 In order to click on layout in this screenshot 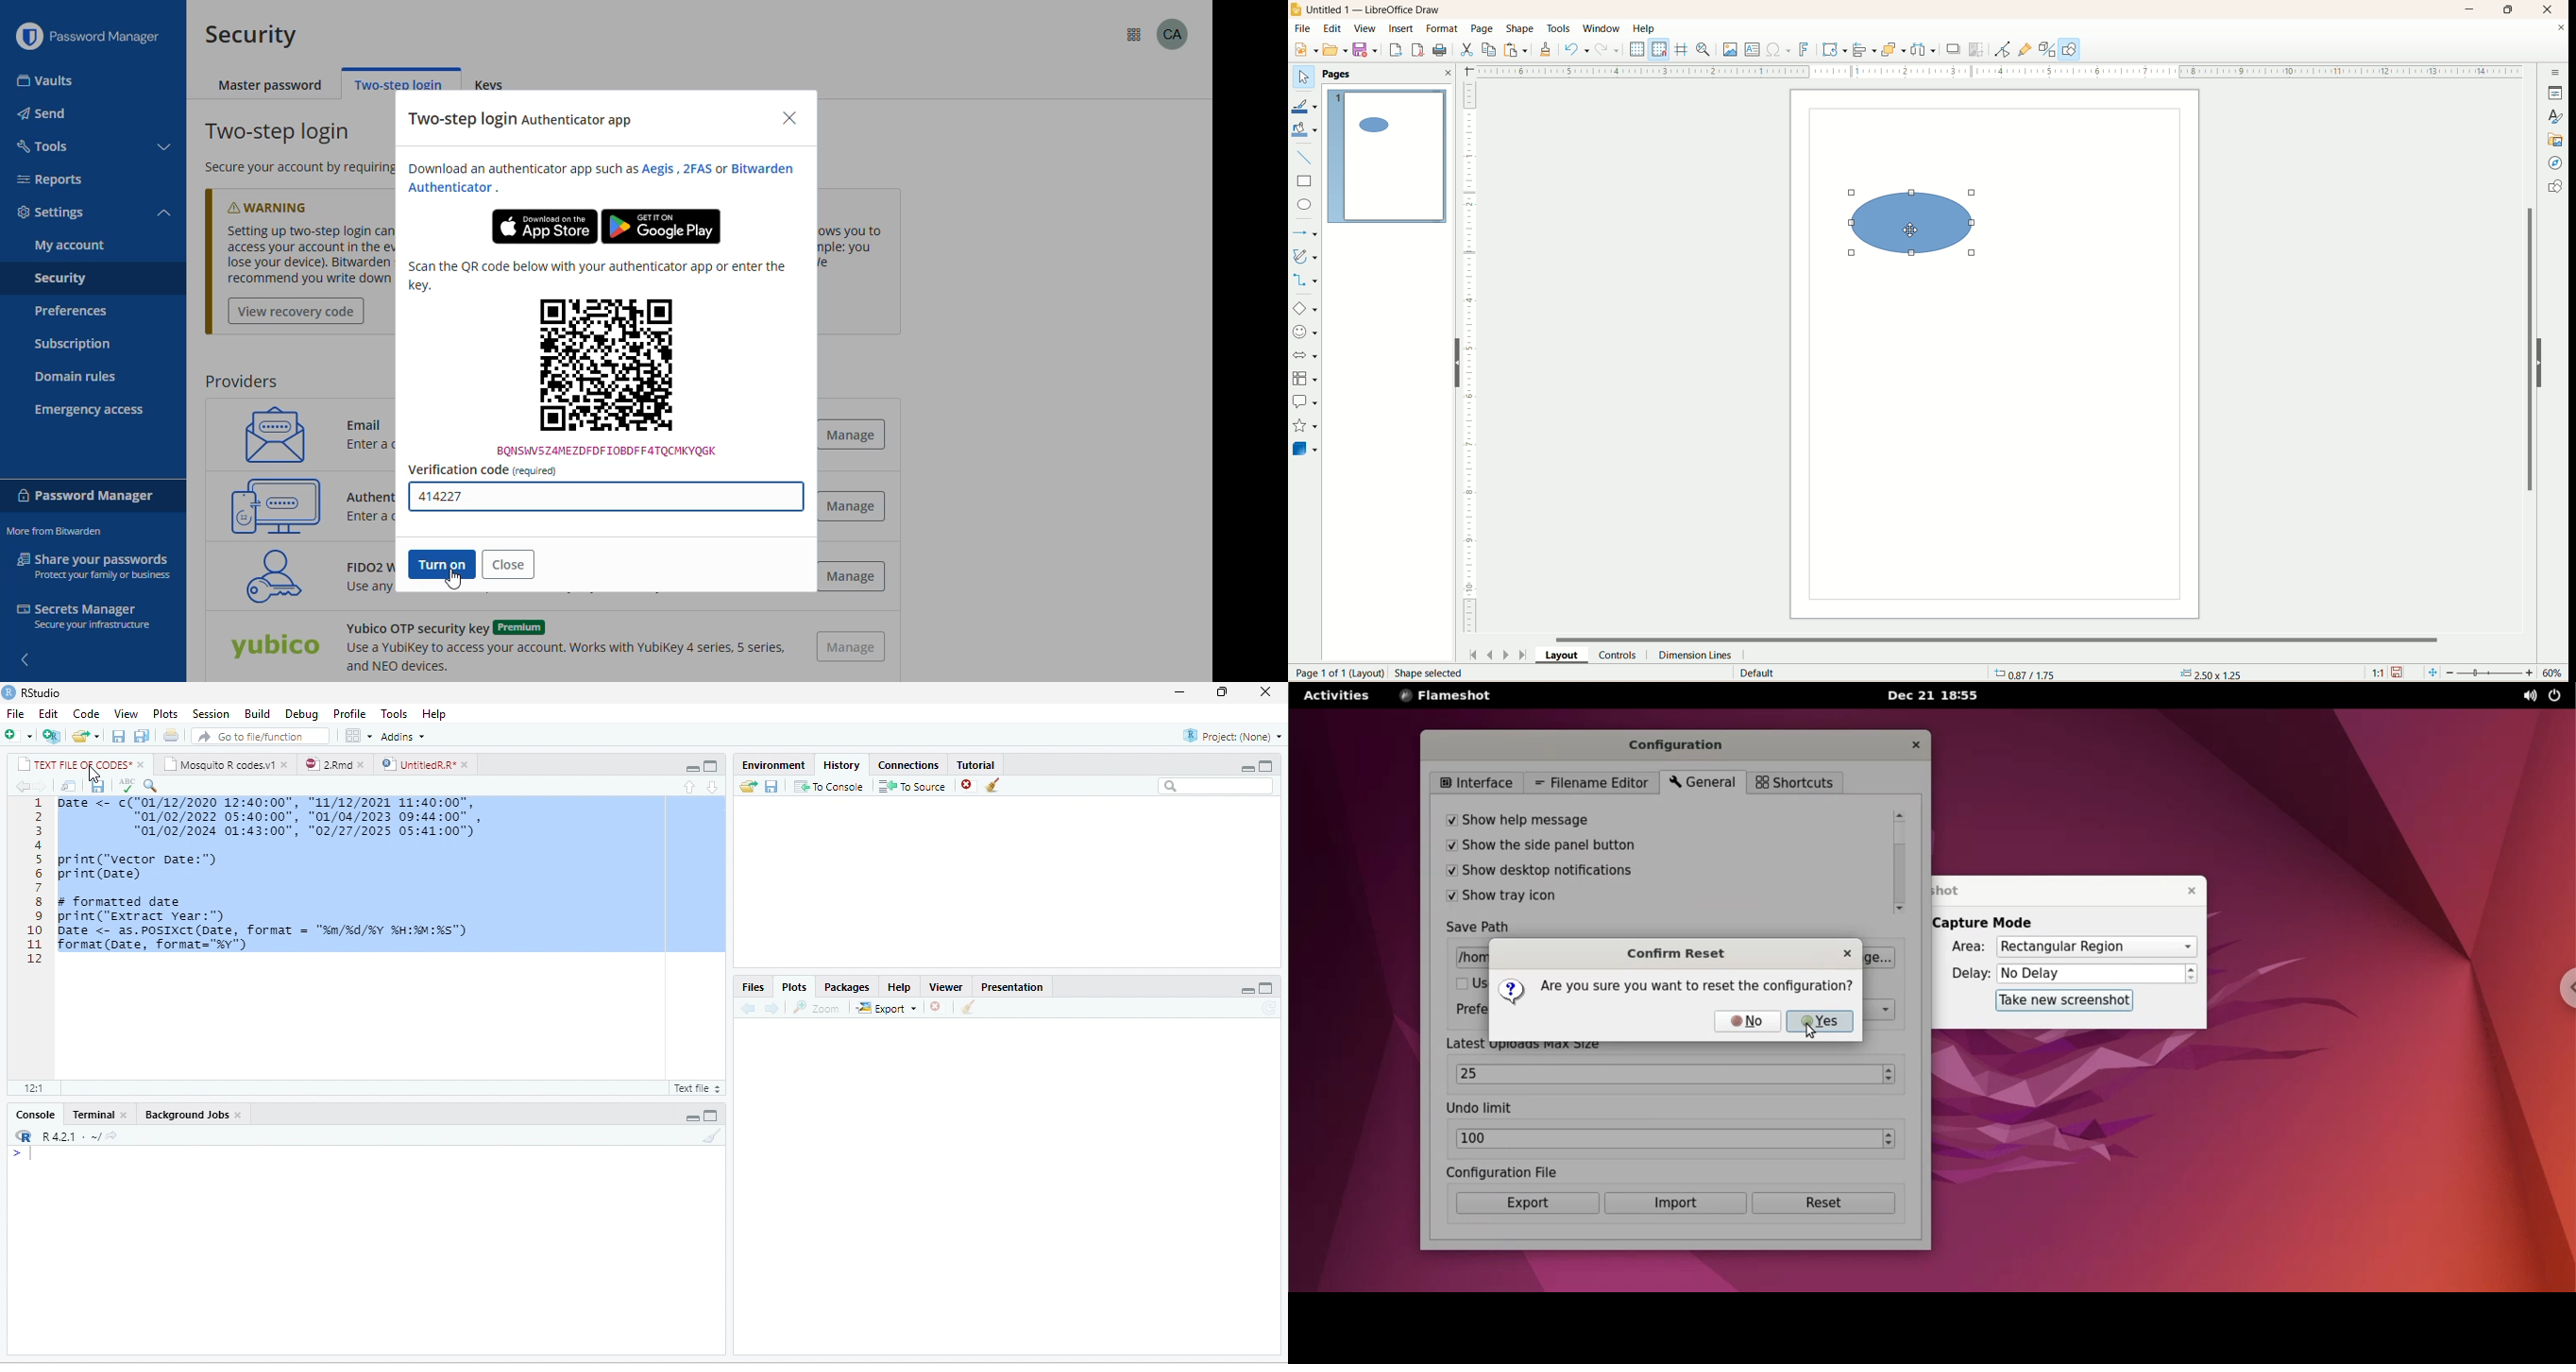, I will do `click(1565, 654)`.